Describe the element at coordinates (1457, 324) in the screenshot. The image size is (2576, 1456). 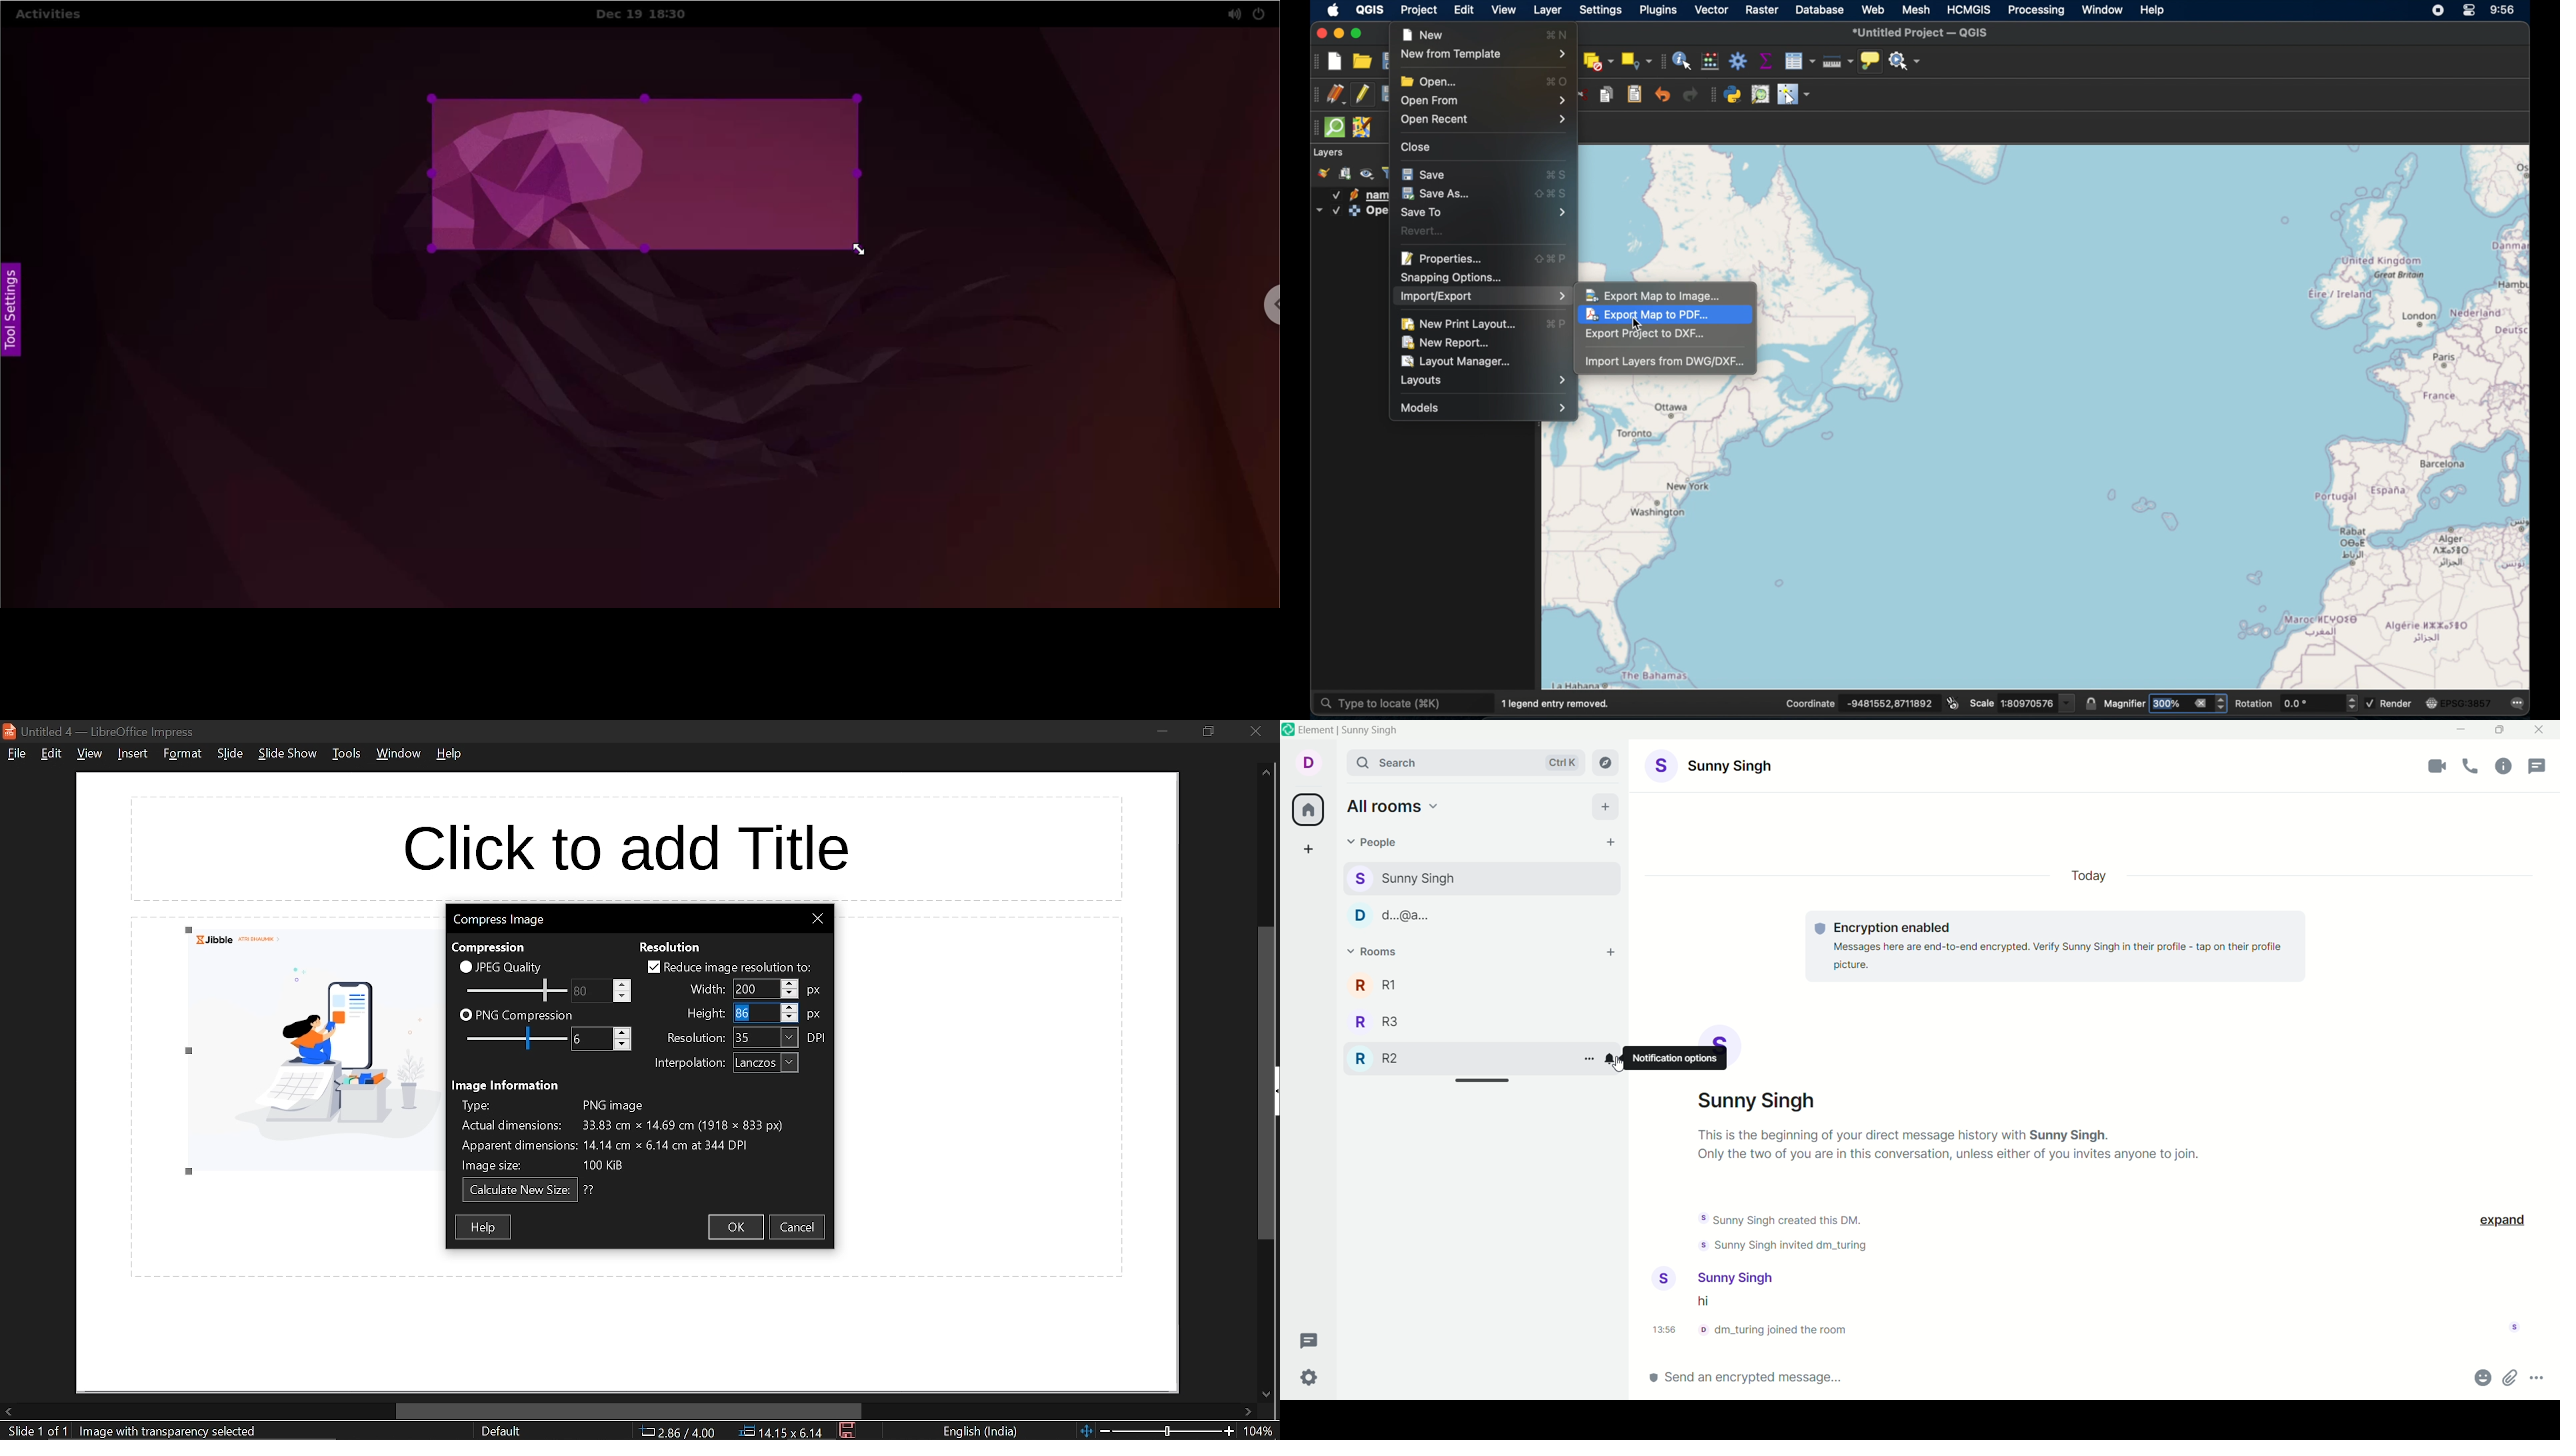
I see `new print layout` at that location.